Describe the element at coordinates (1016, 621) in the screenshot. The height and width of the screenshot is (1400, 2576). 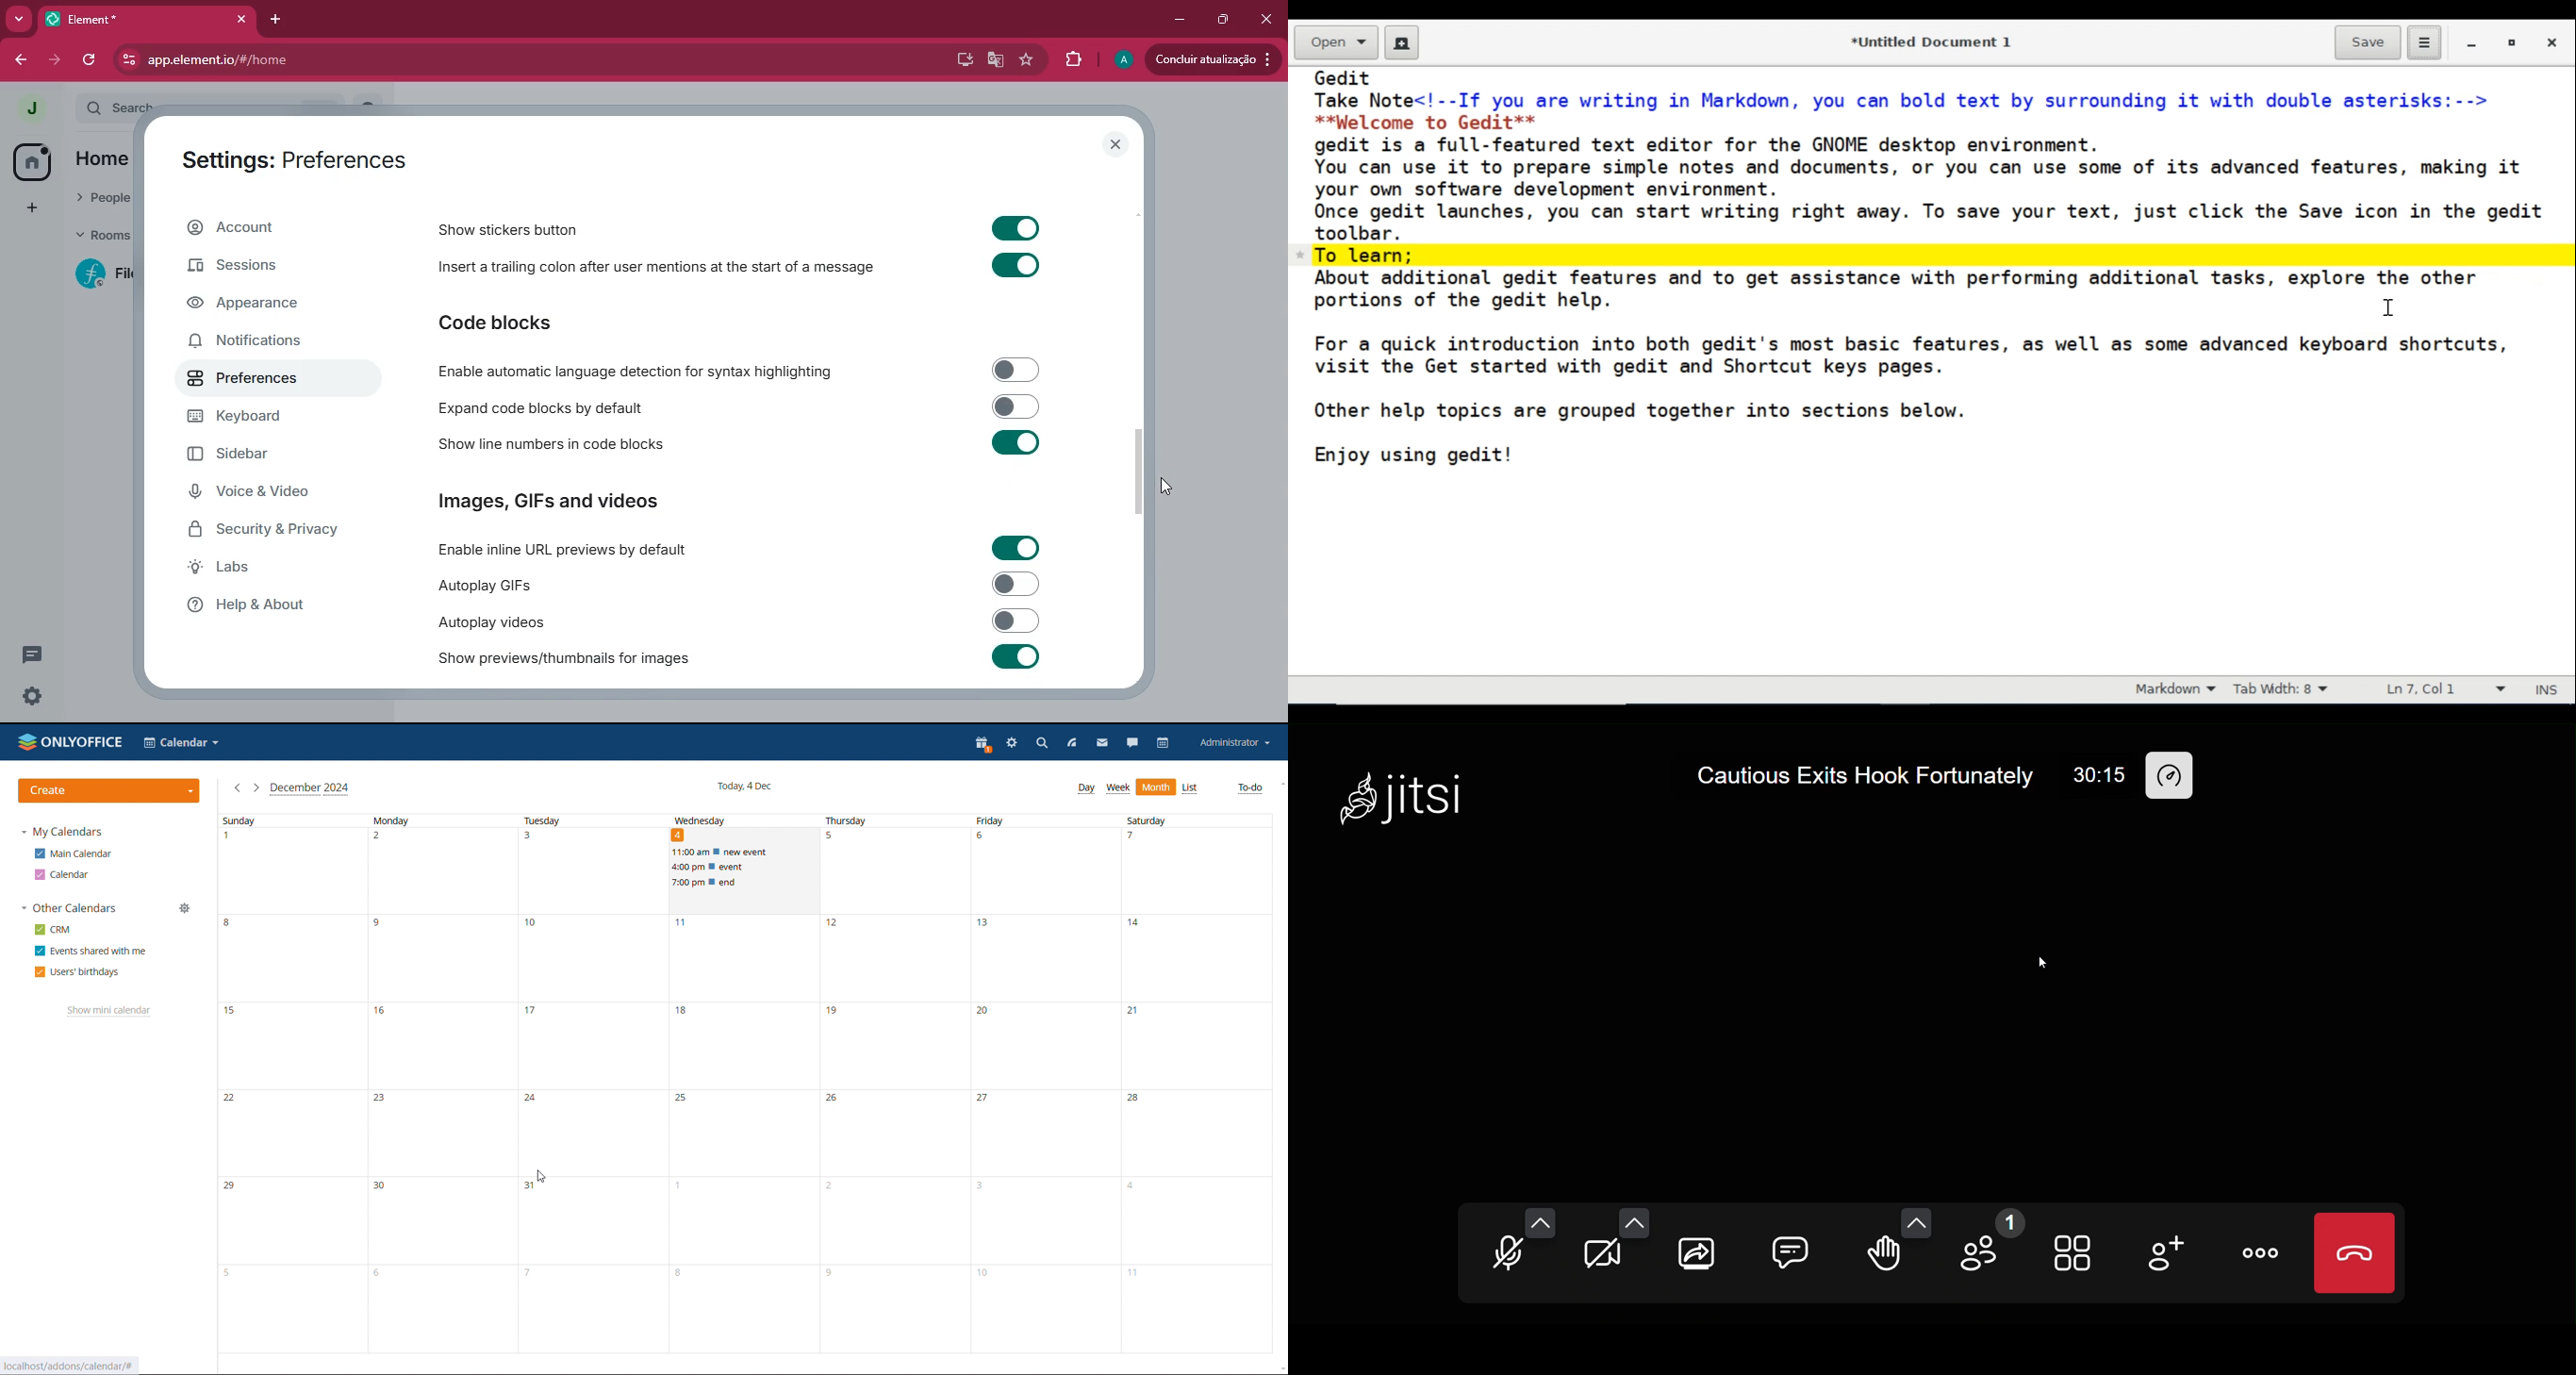
I see `` at that location.